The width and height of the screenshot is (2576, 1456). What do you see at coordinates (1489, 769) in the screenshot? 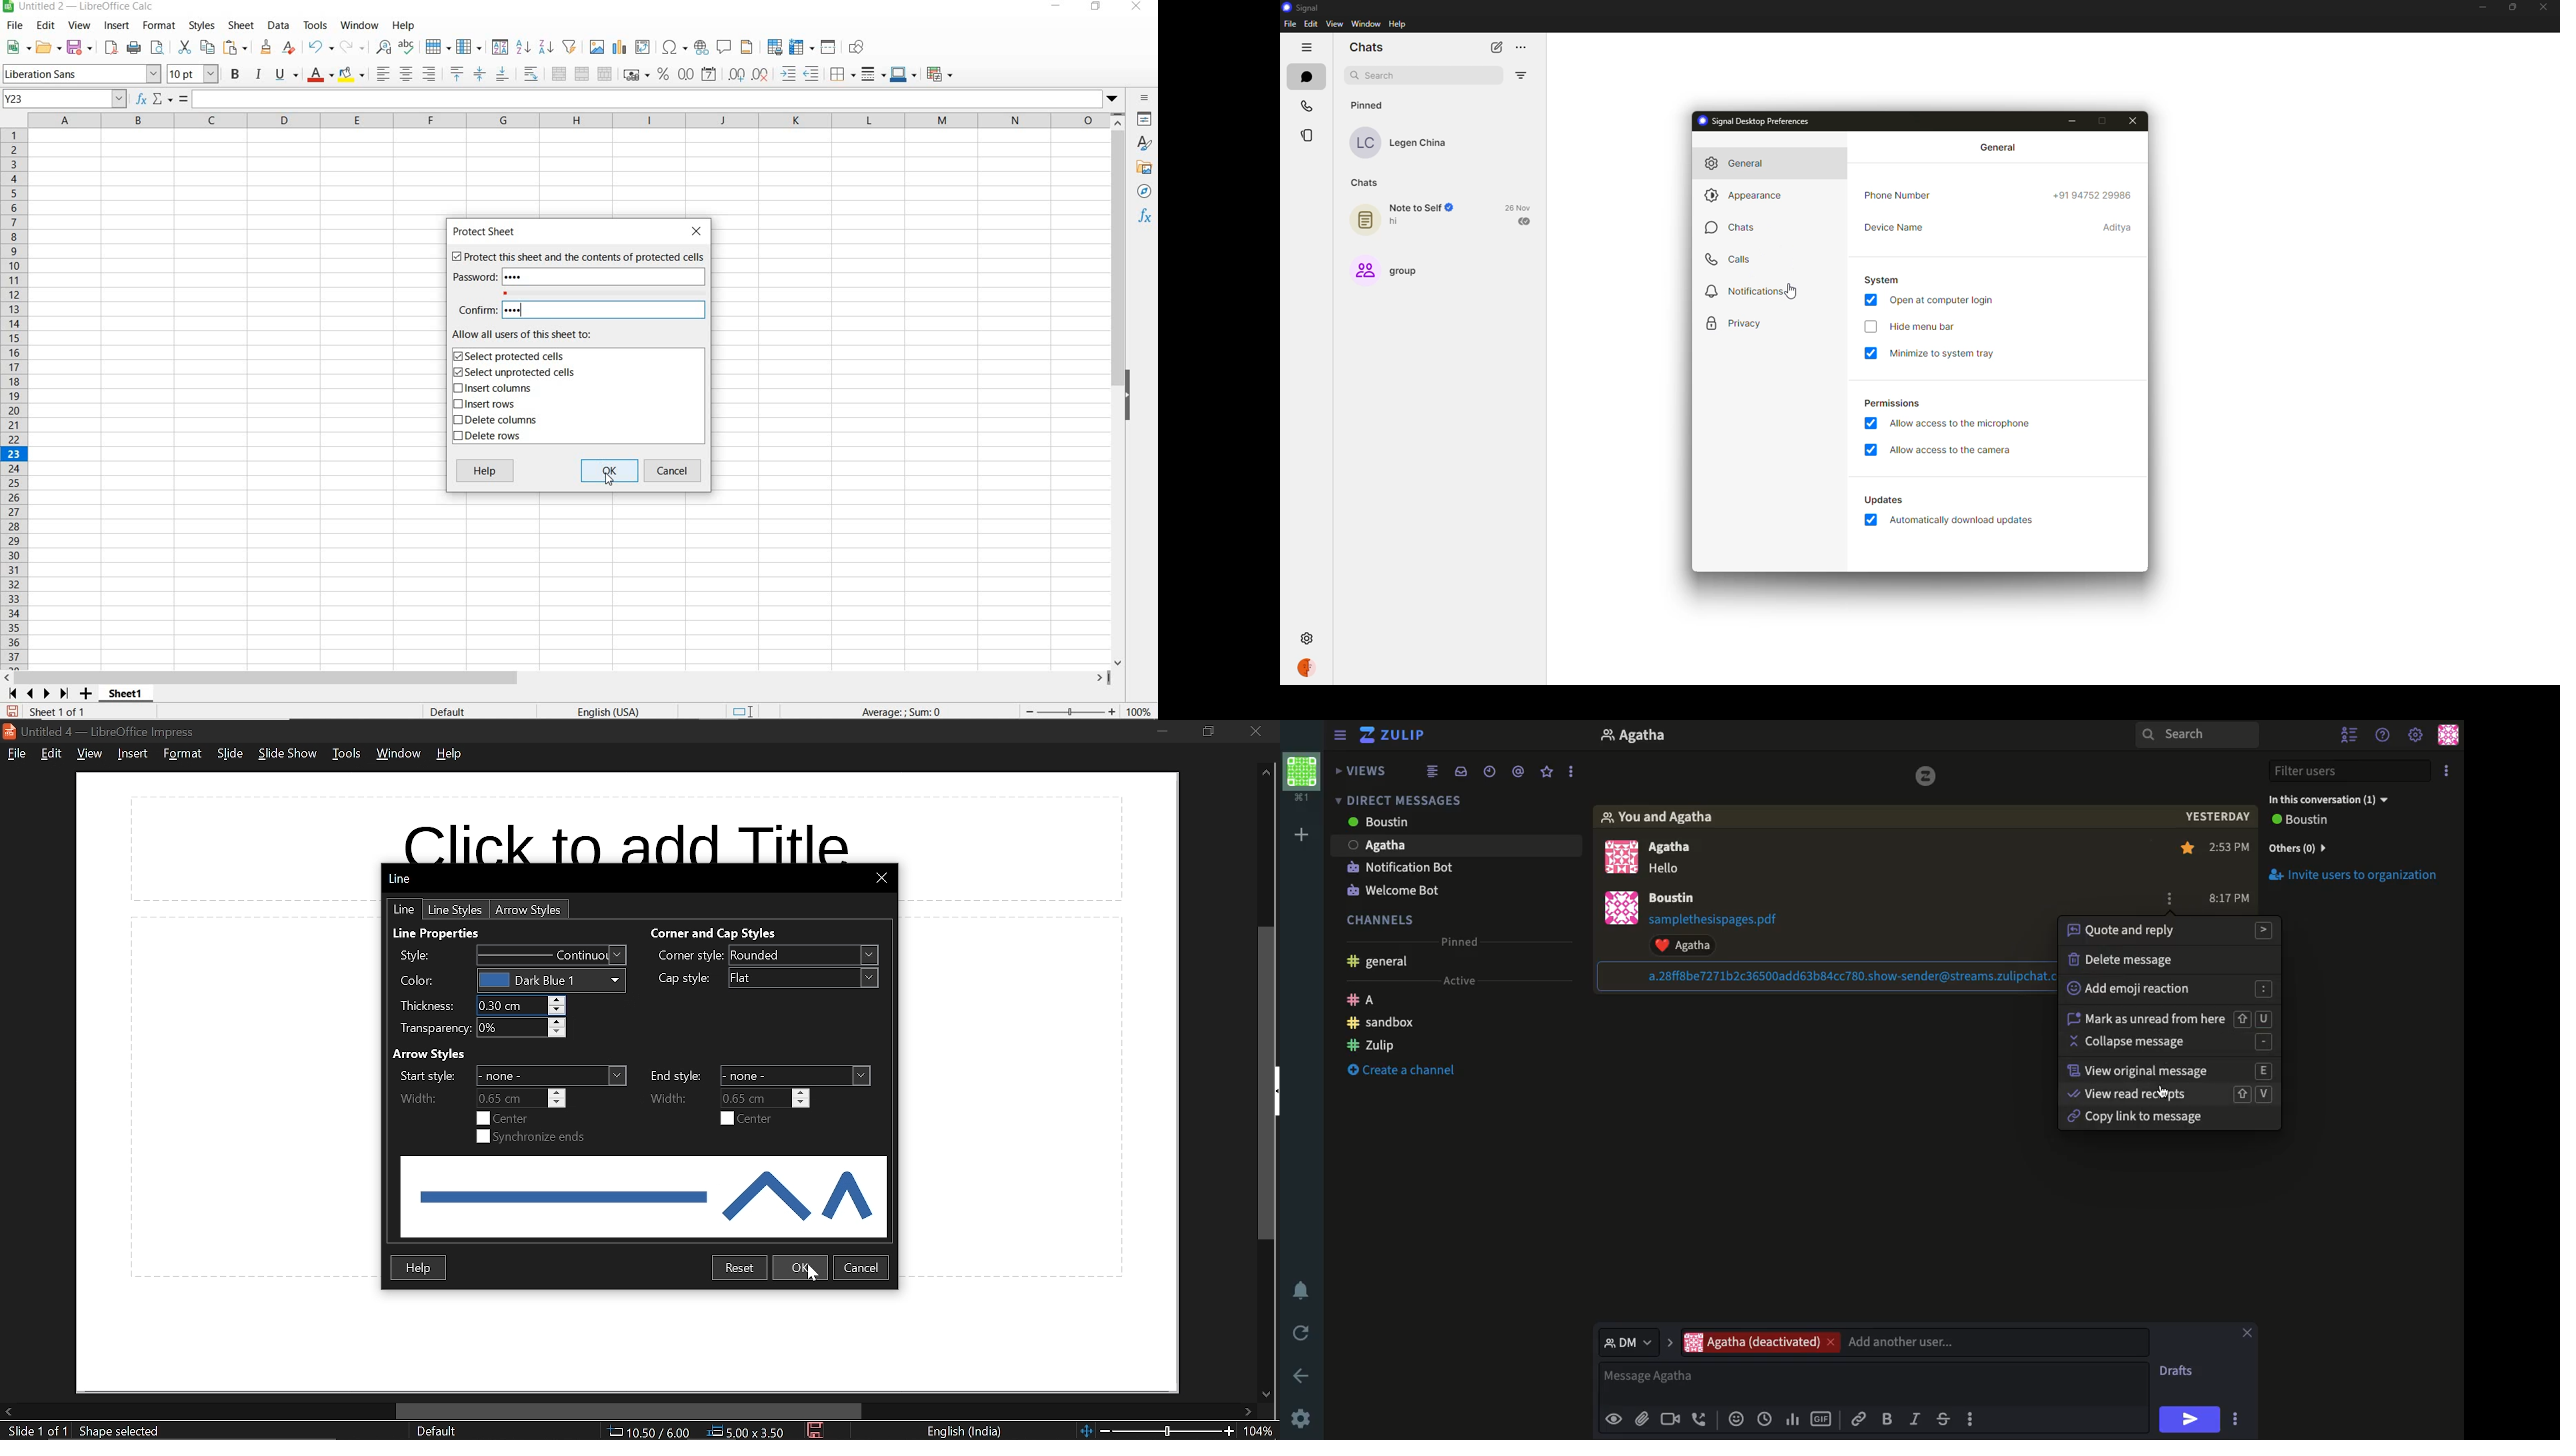
I see `Time` at bounding box center [1489, 769].